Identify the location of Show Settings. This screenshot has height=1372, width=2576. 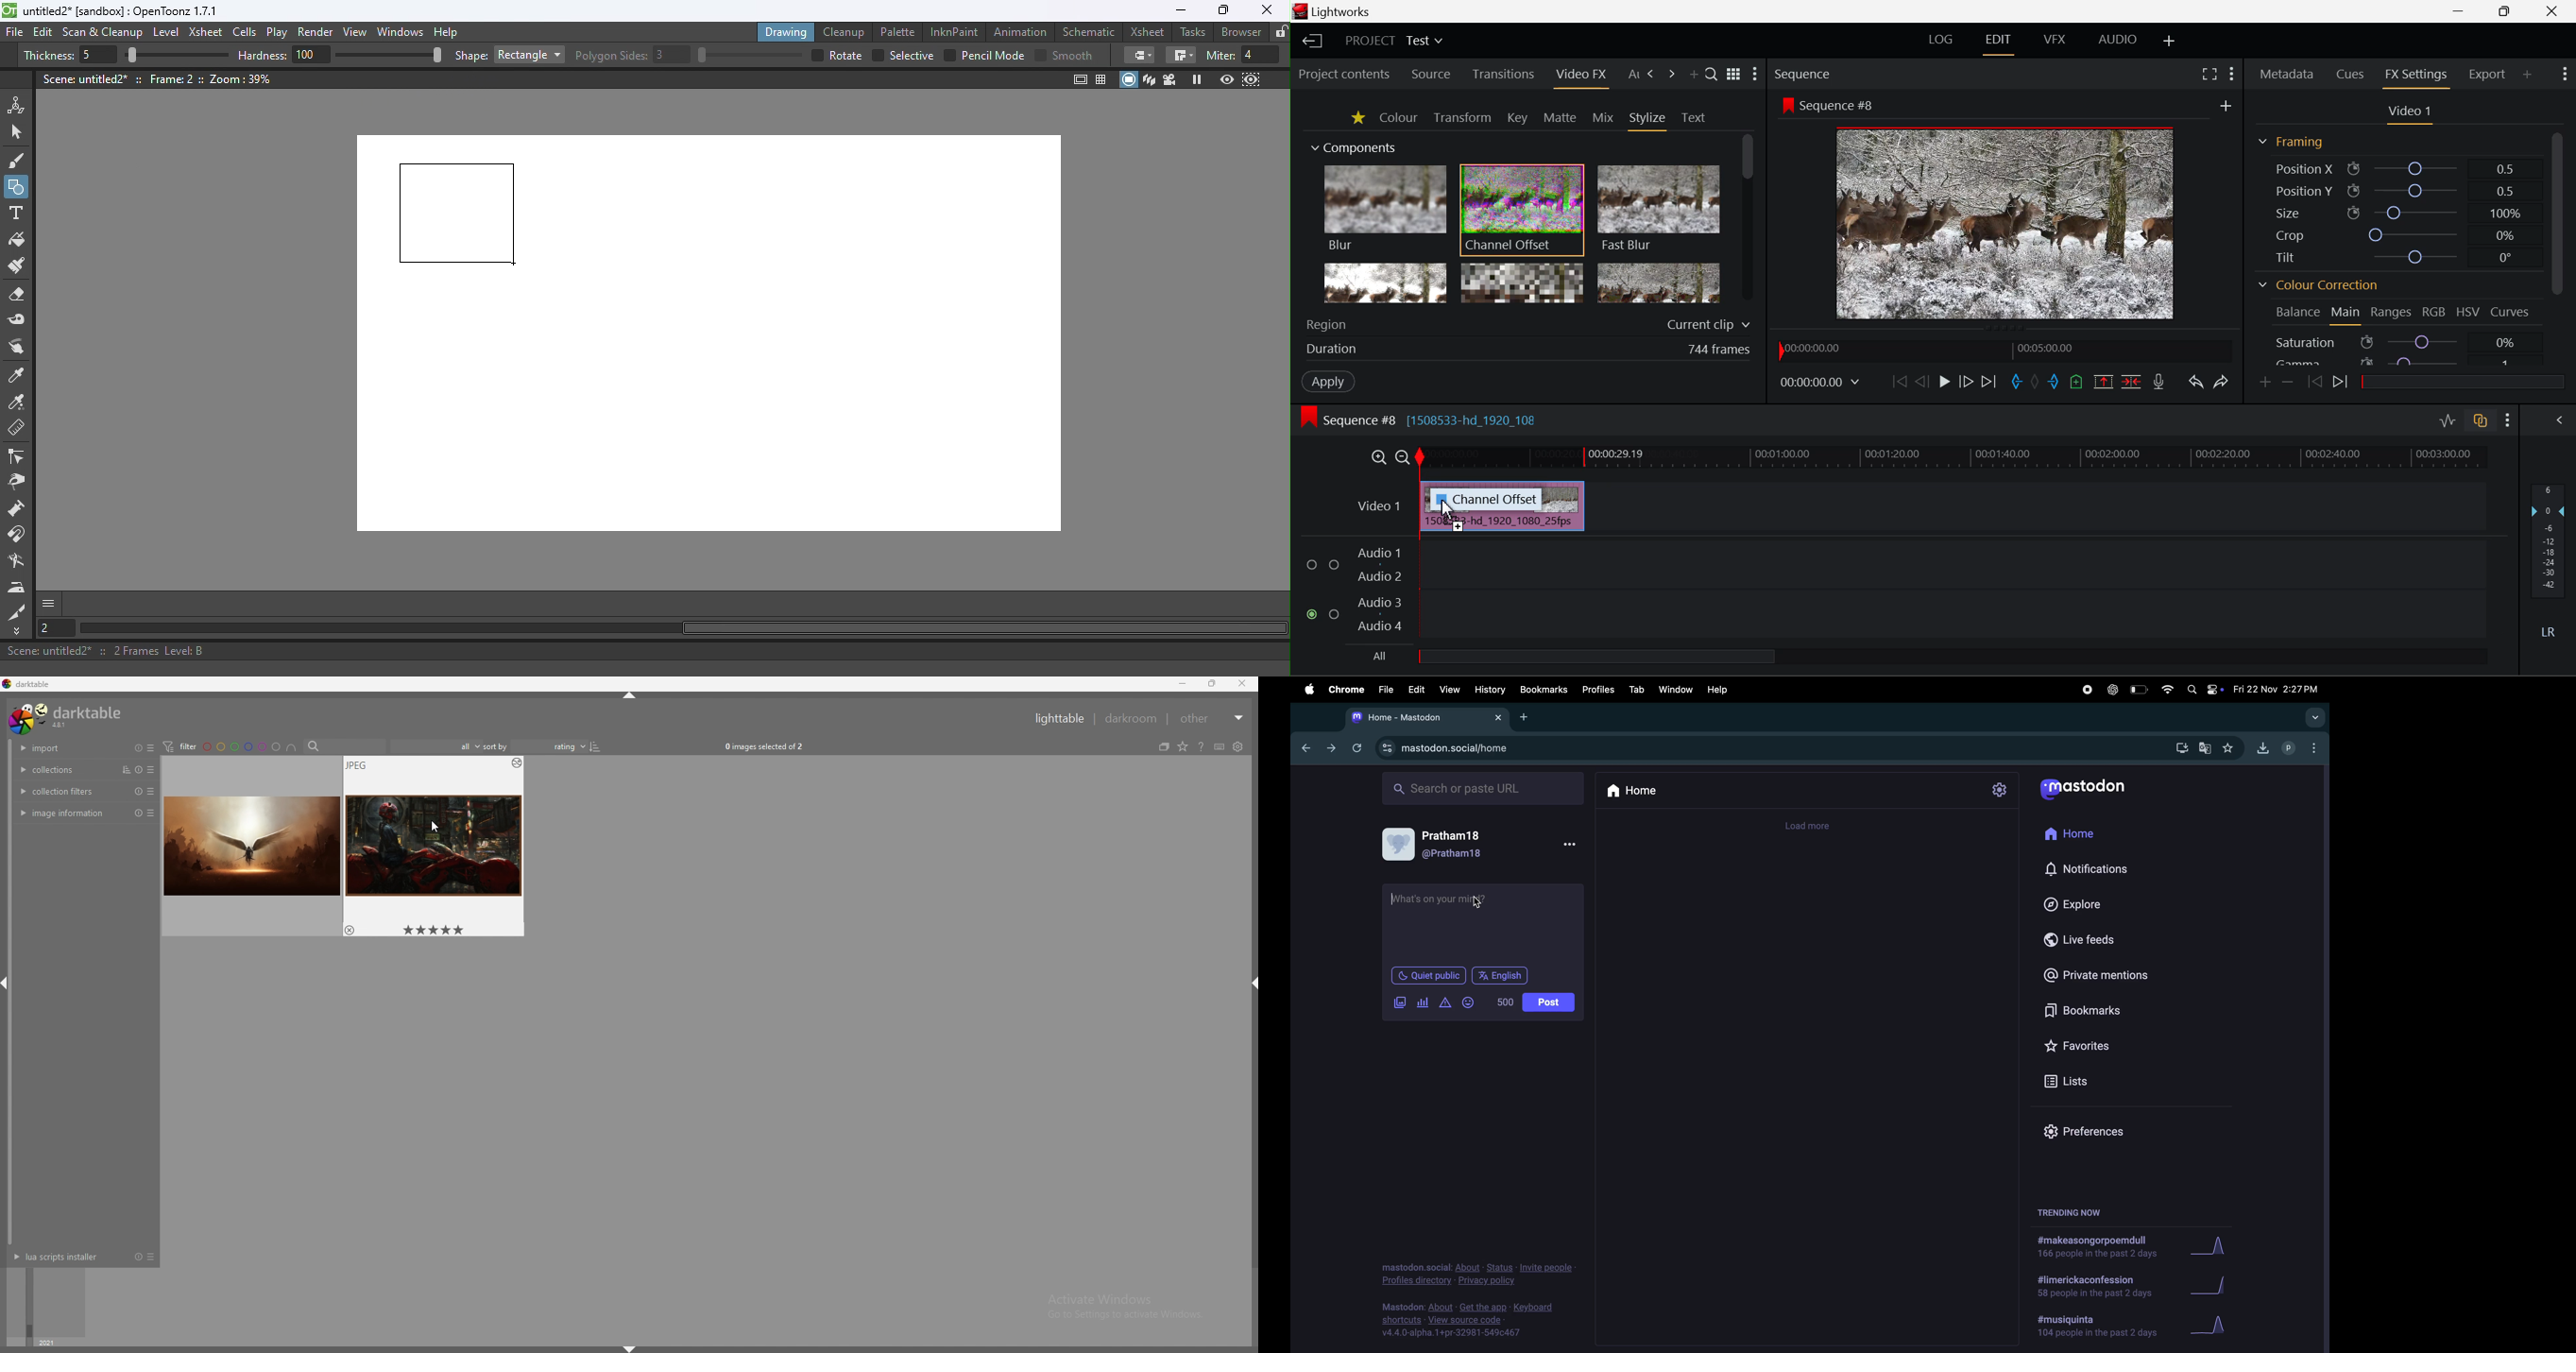
(1756, 74).